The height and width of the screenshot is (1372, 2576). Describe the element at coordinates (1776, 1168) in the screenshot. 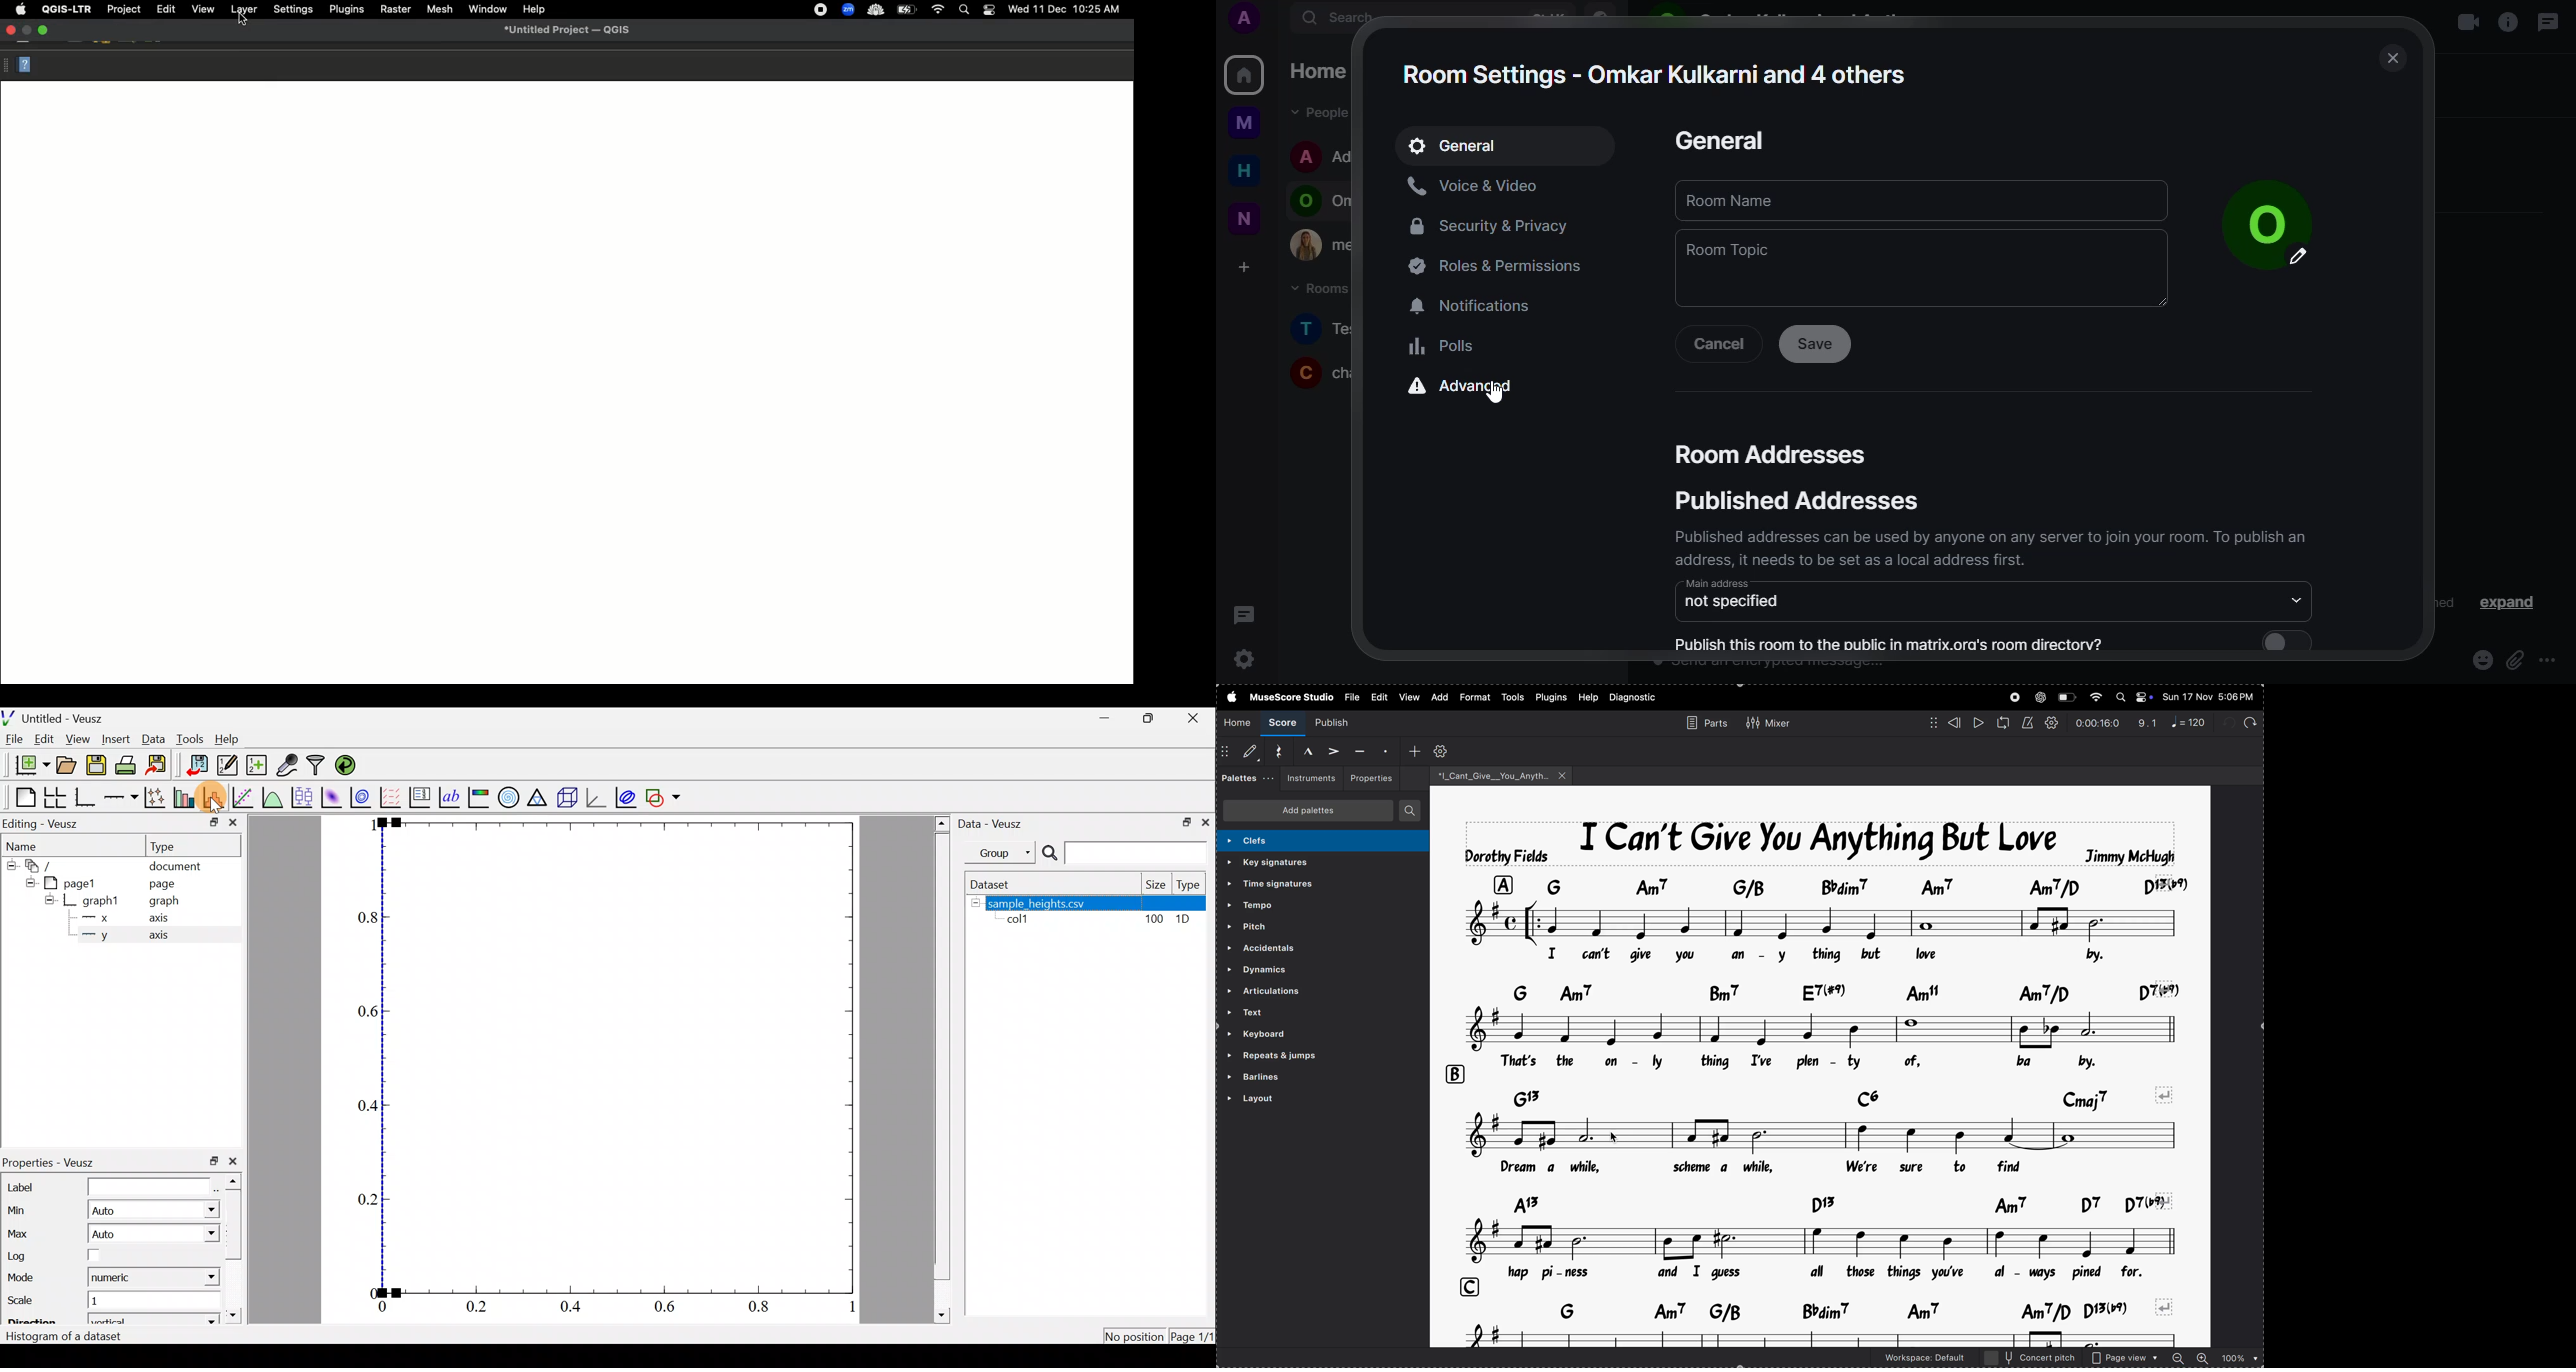

I see `lyrics` at that location.